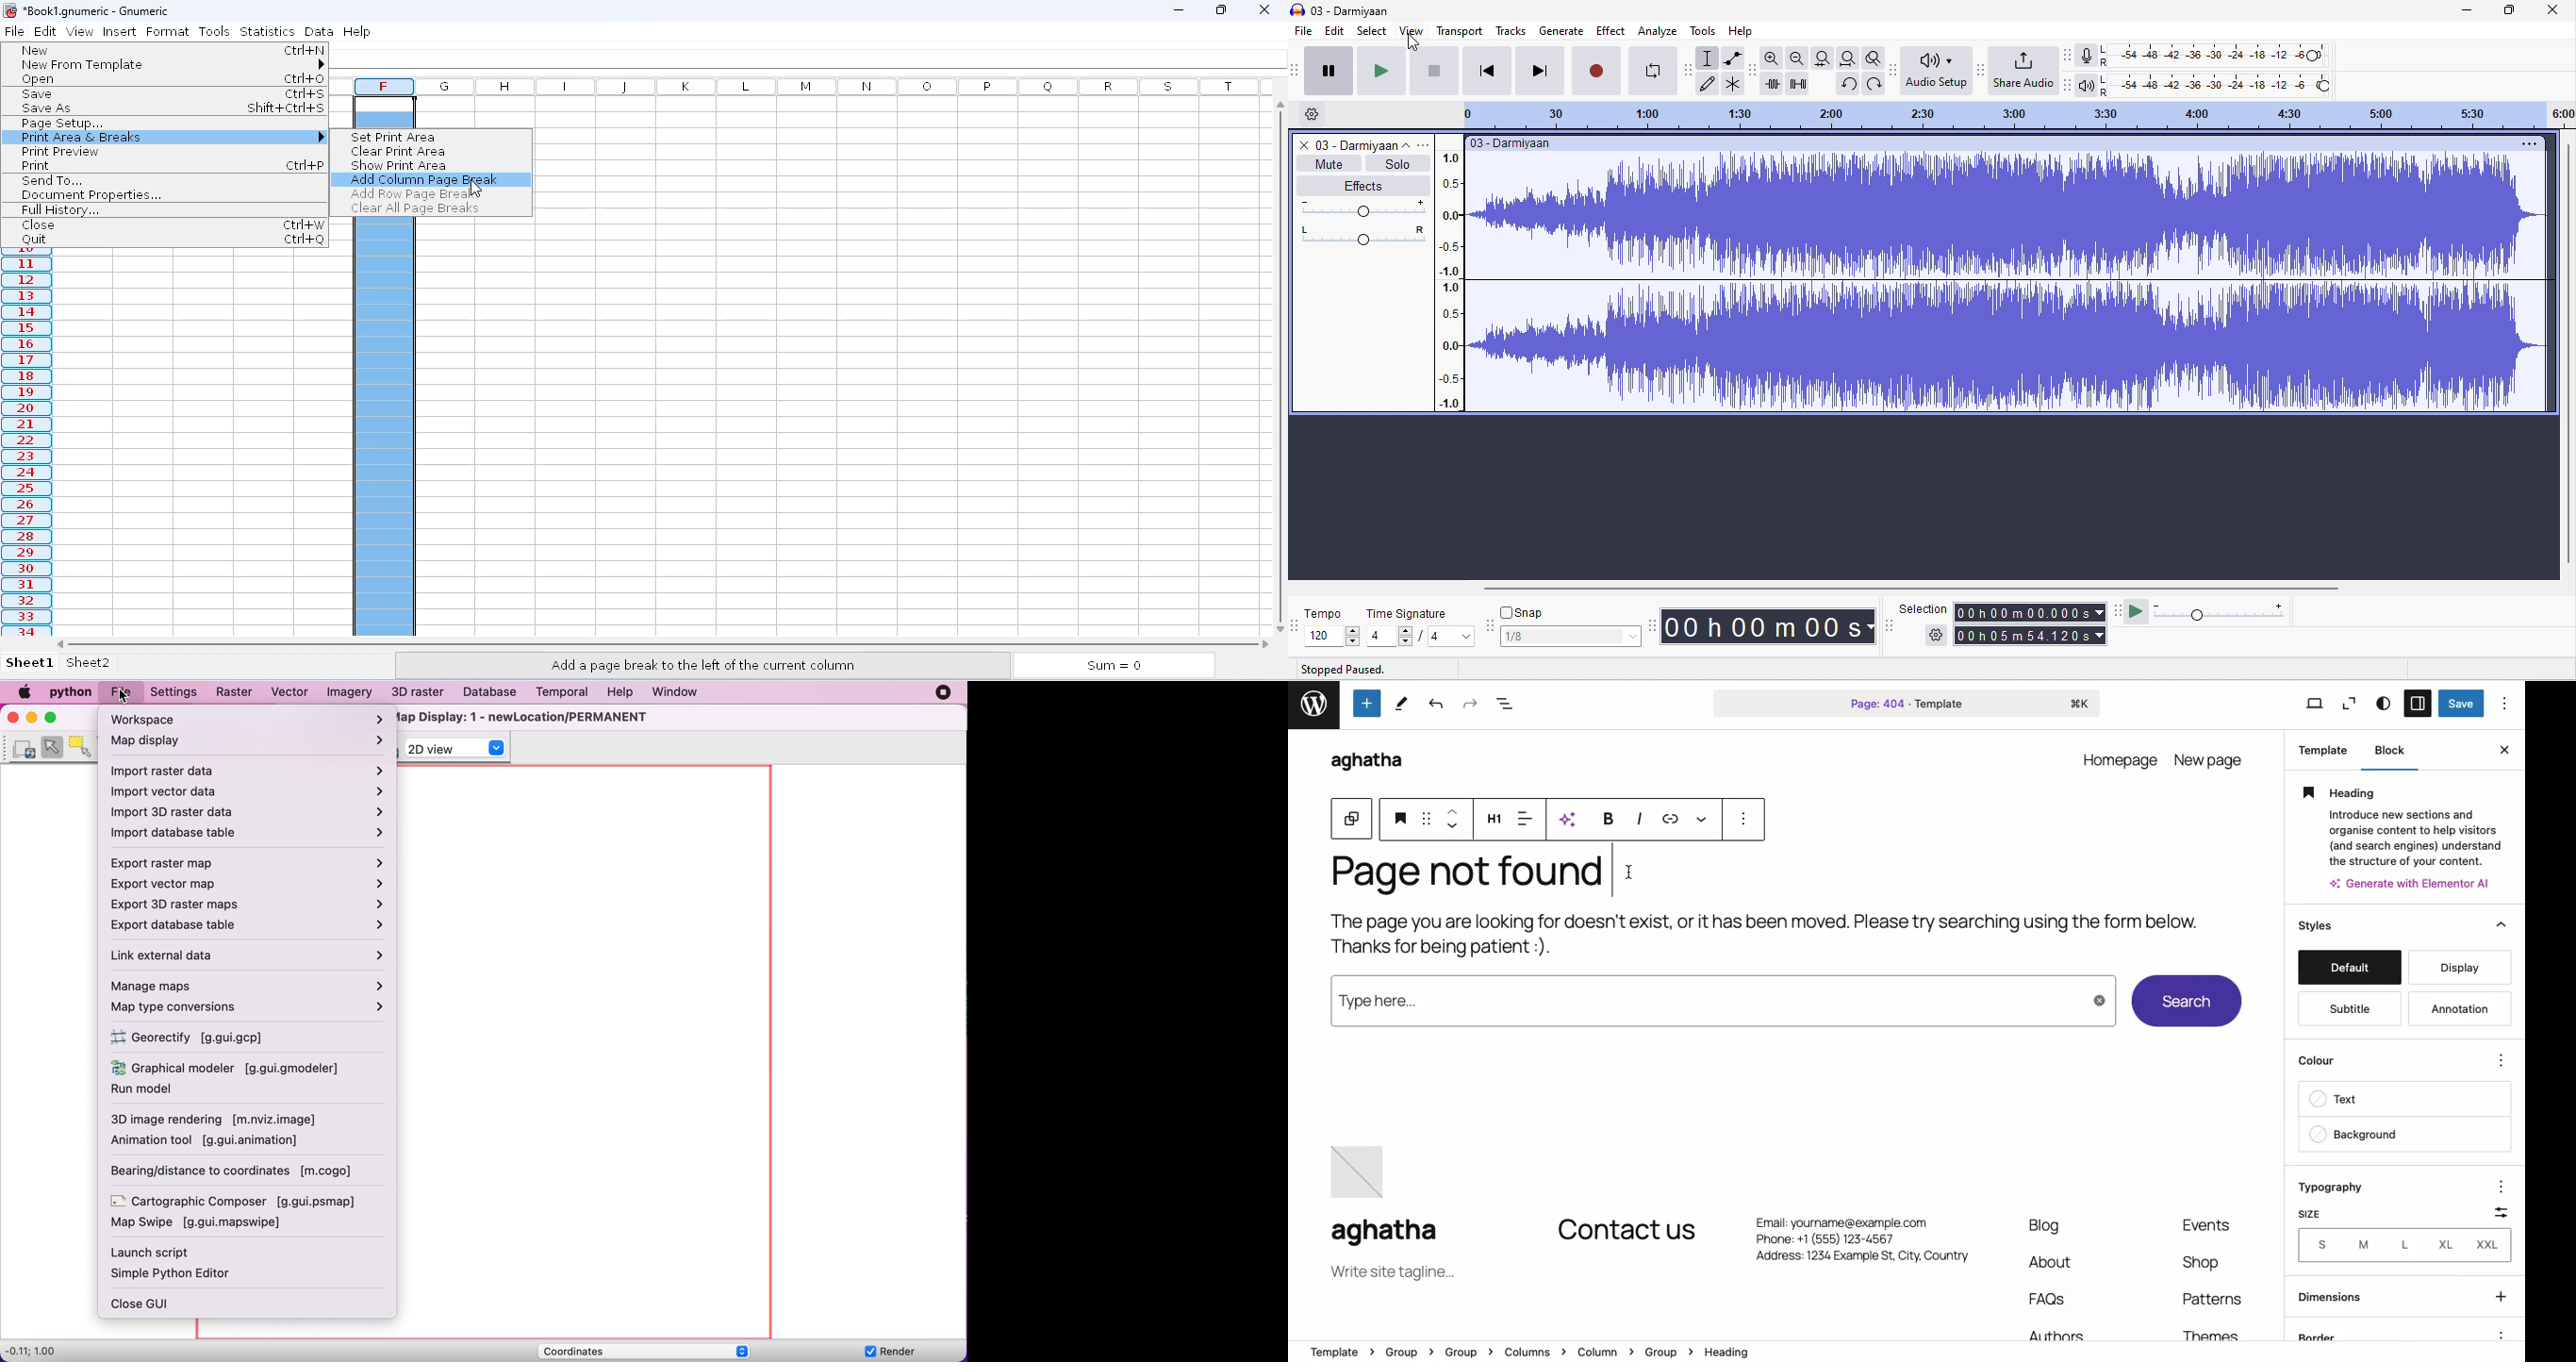 The image size is (2576, 1372). What do you see at coordinates (2138, 610) in the screenshot?
I see `play at speed/ play at speed once` at bounding box center [2138, 610].